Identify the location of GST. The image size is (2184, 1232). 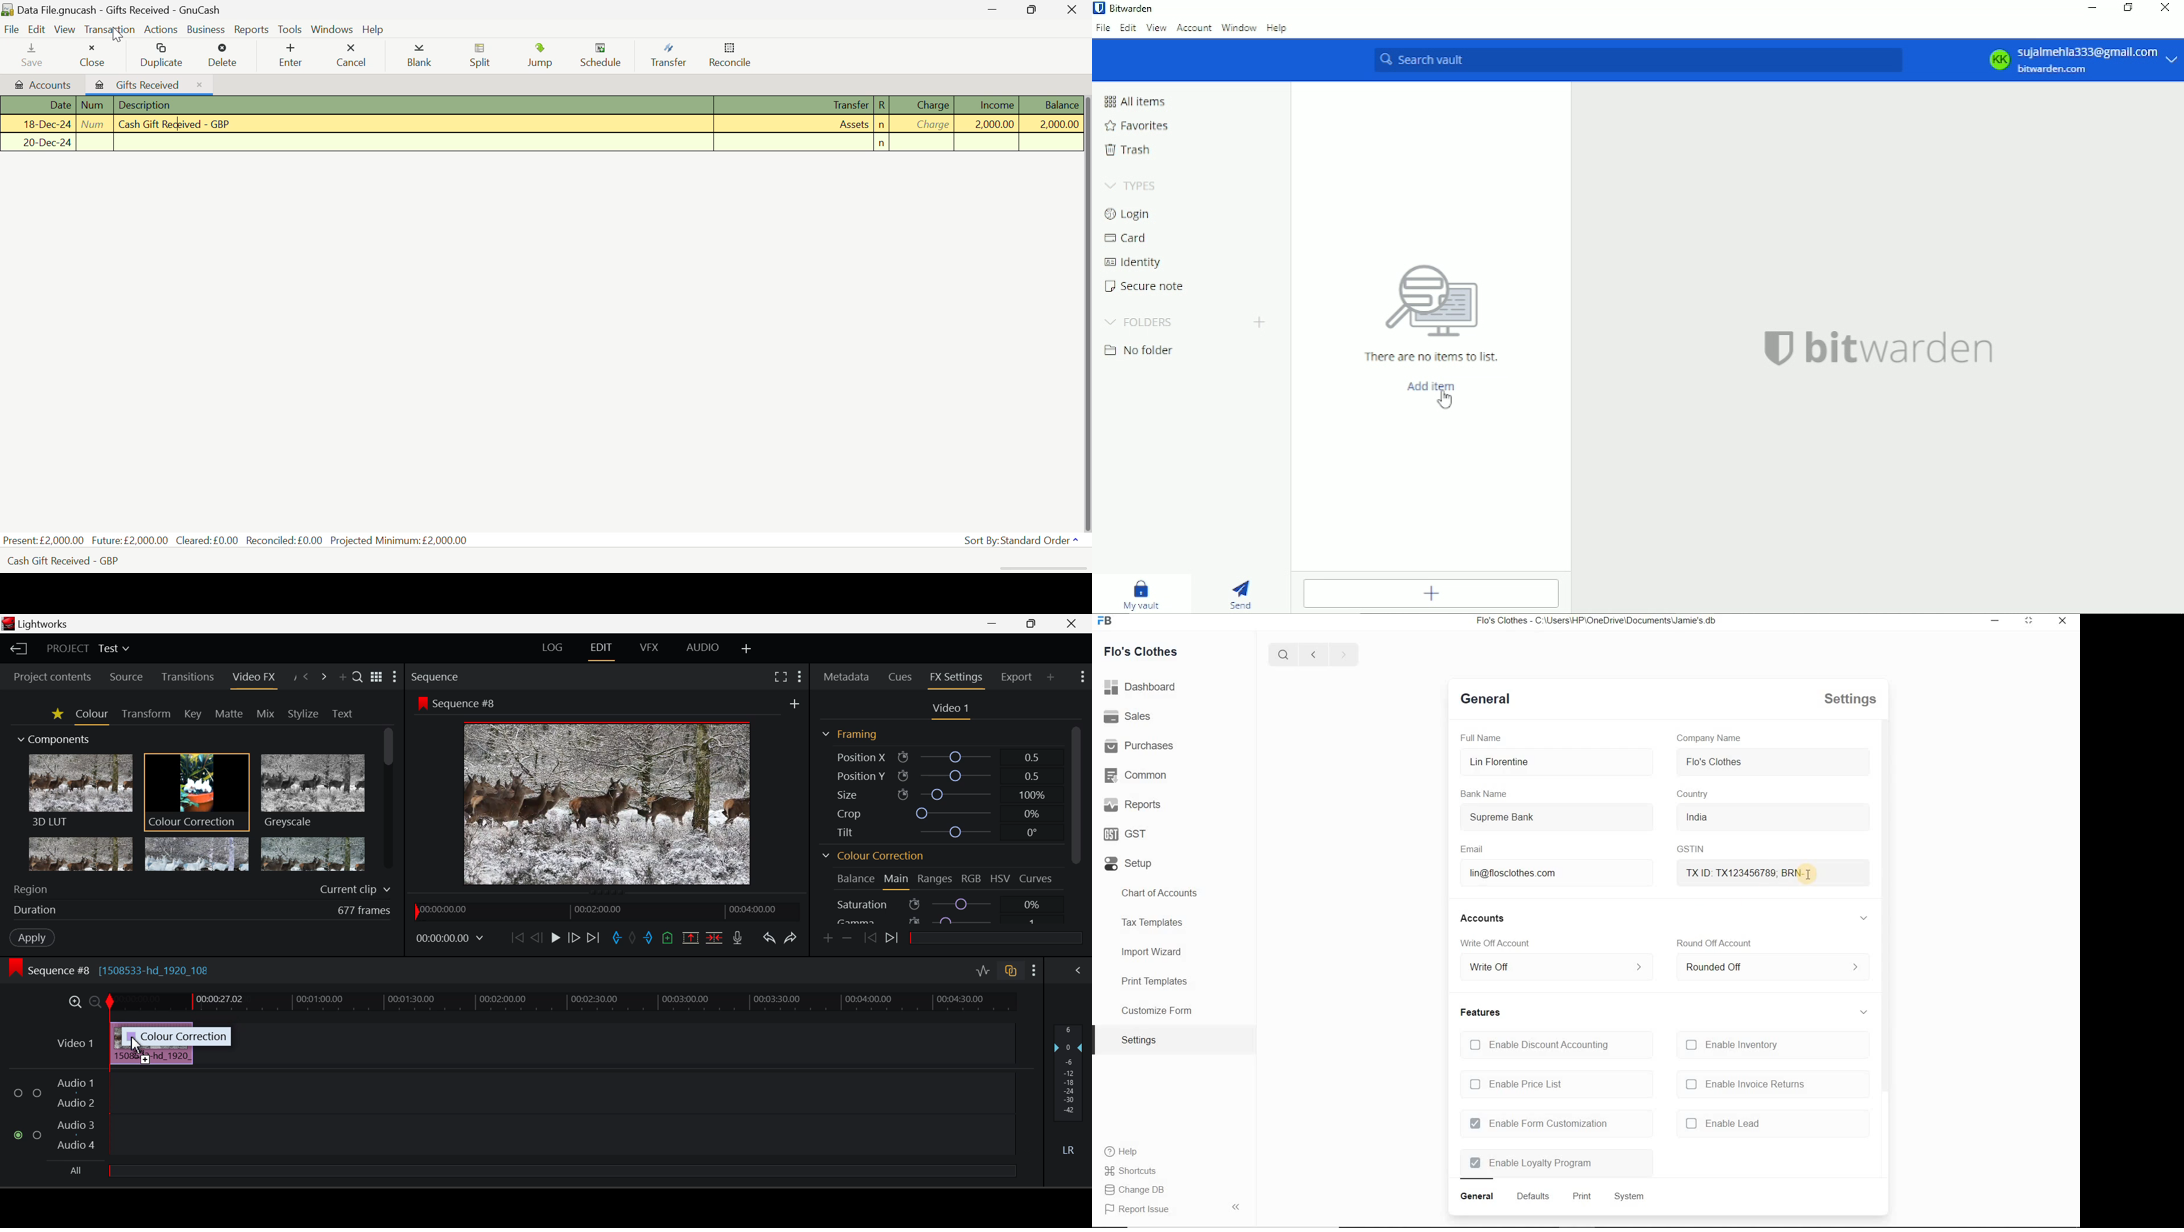
(1127, 834).